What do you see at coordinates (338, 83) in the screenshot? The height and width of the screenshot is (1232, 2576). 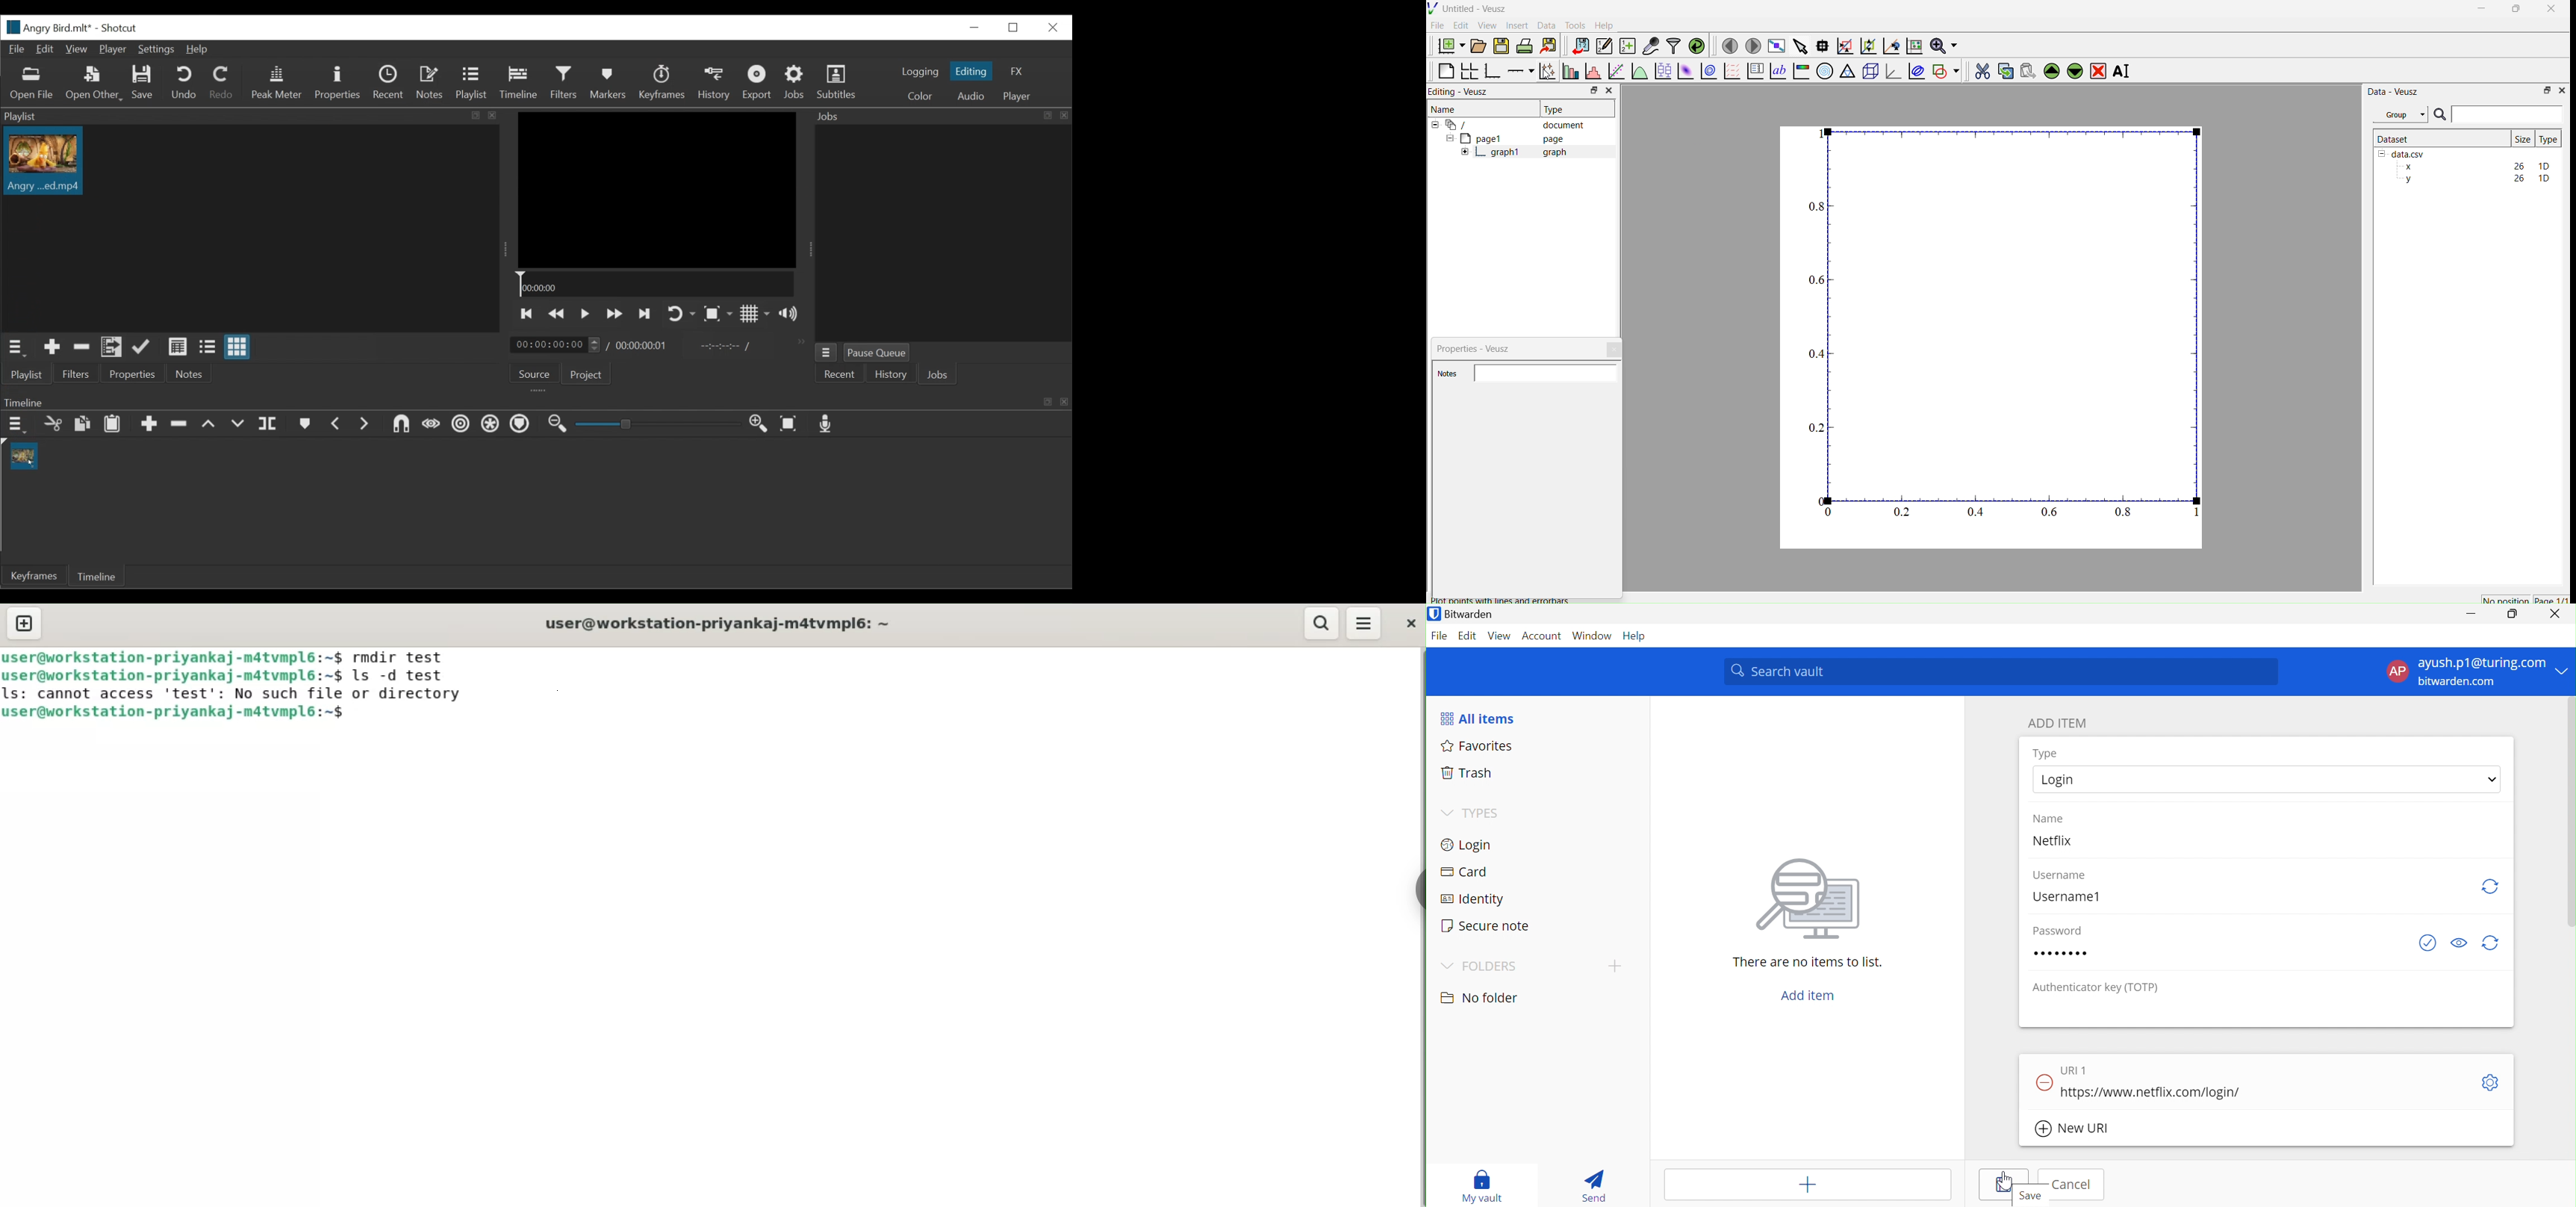 I see `Properties` at bounding box center [338, 83].